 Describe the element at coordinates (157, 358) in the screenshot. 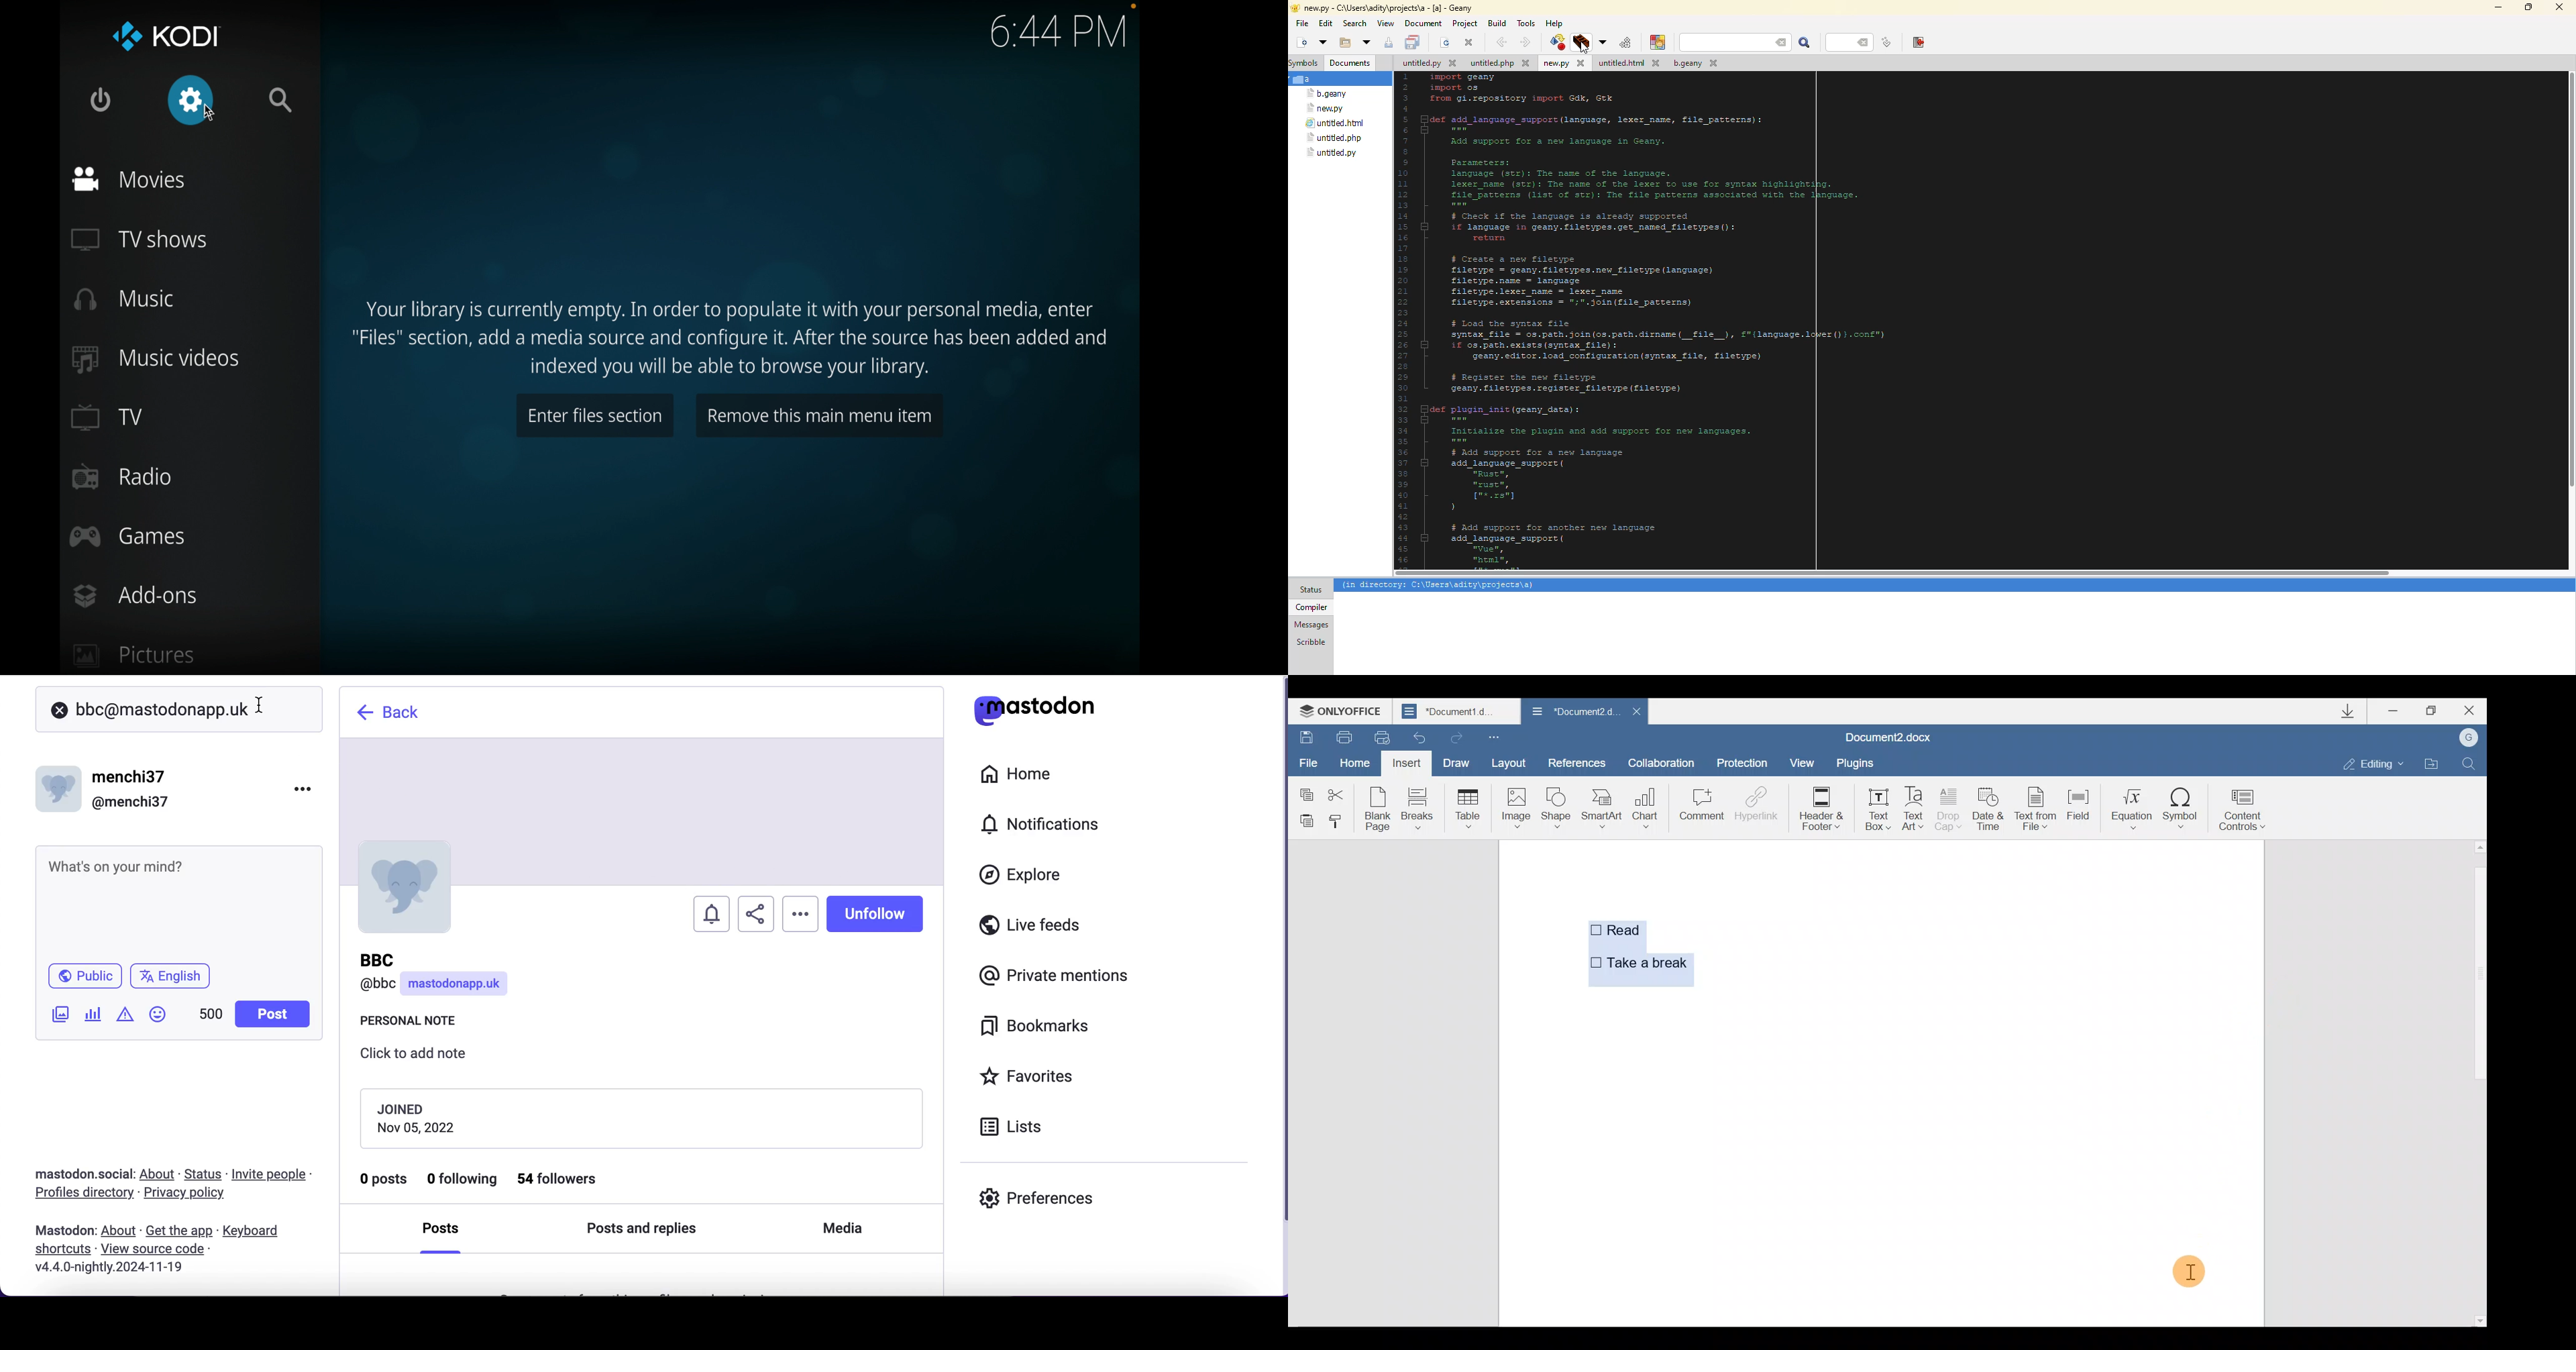

I see `music videos` at that location.